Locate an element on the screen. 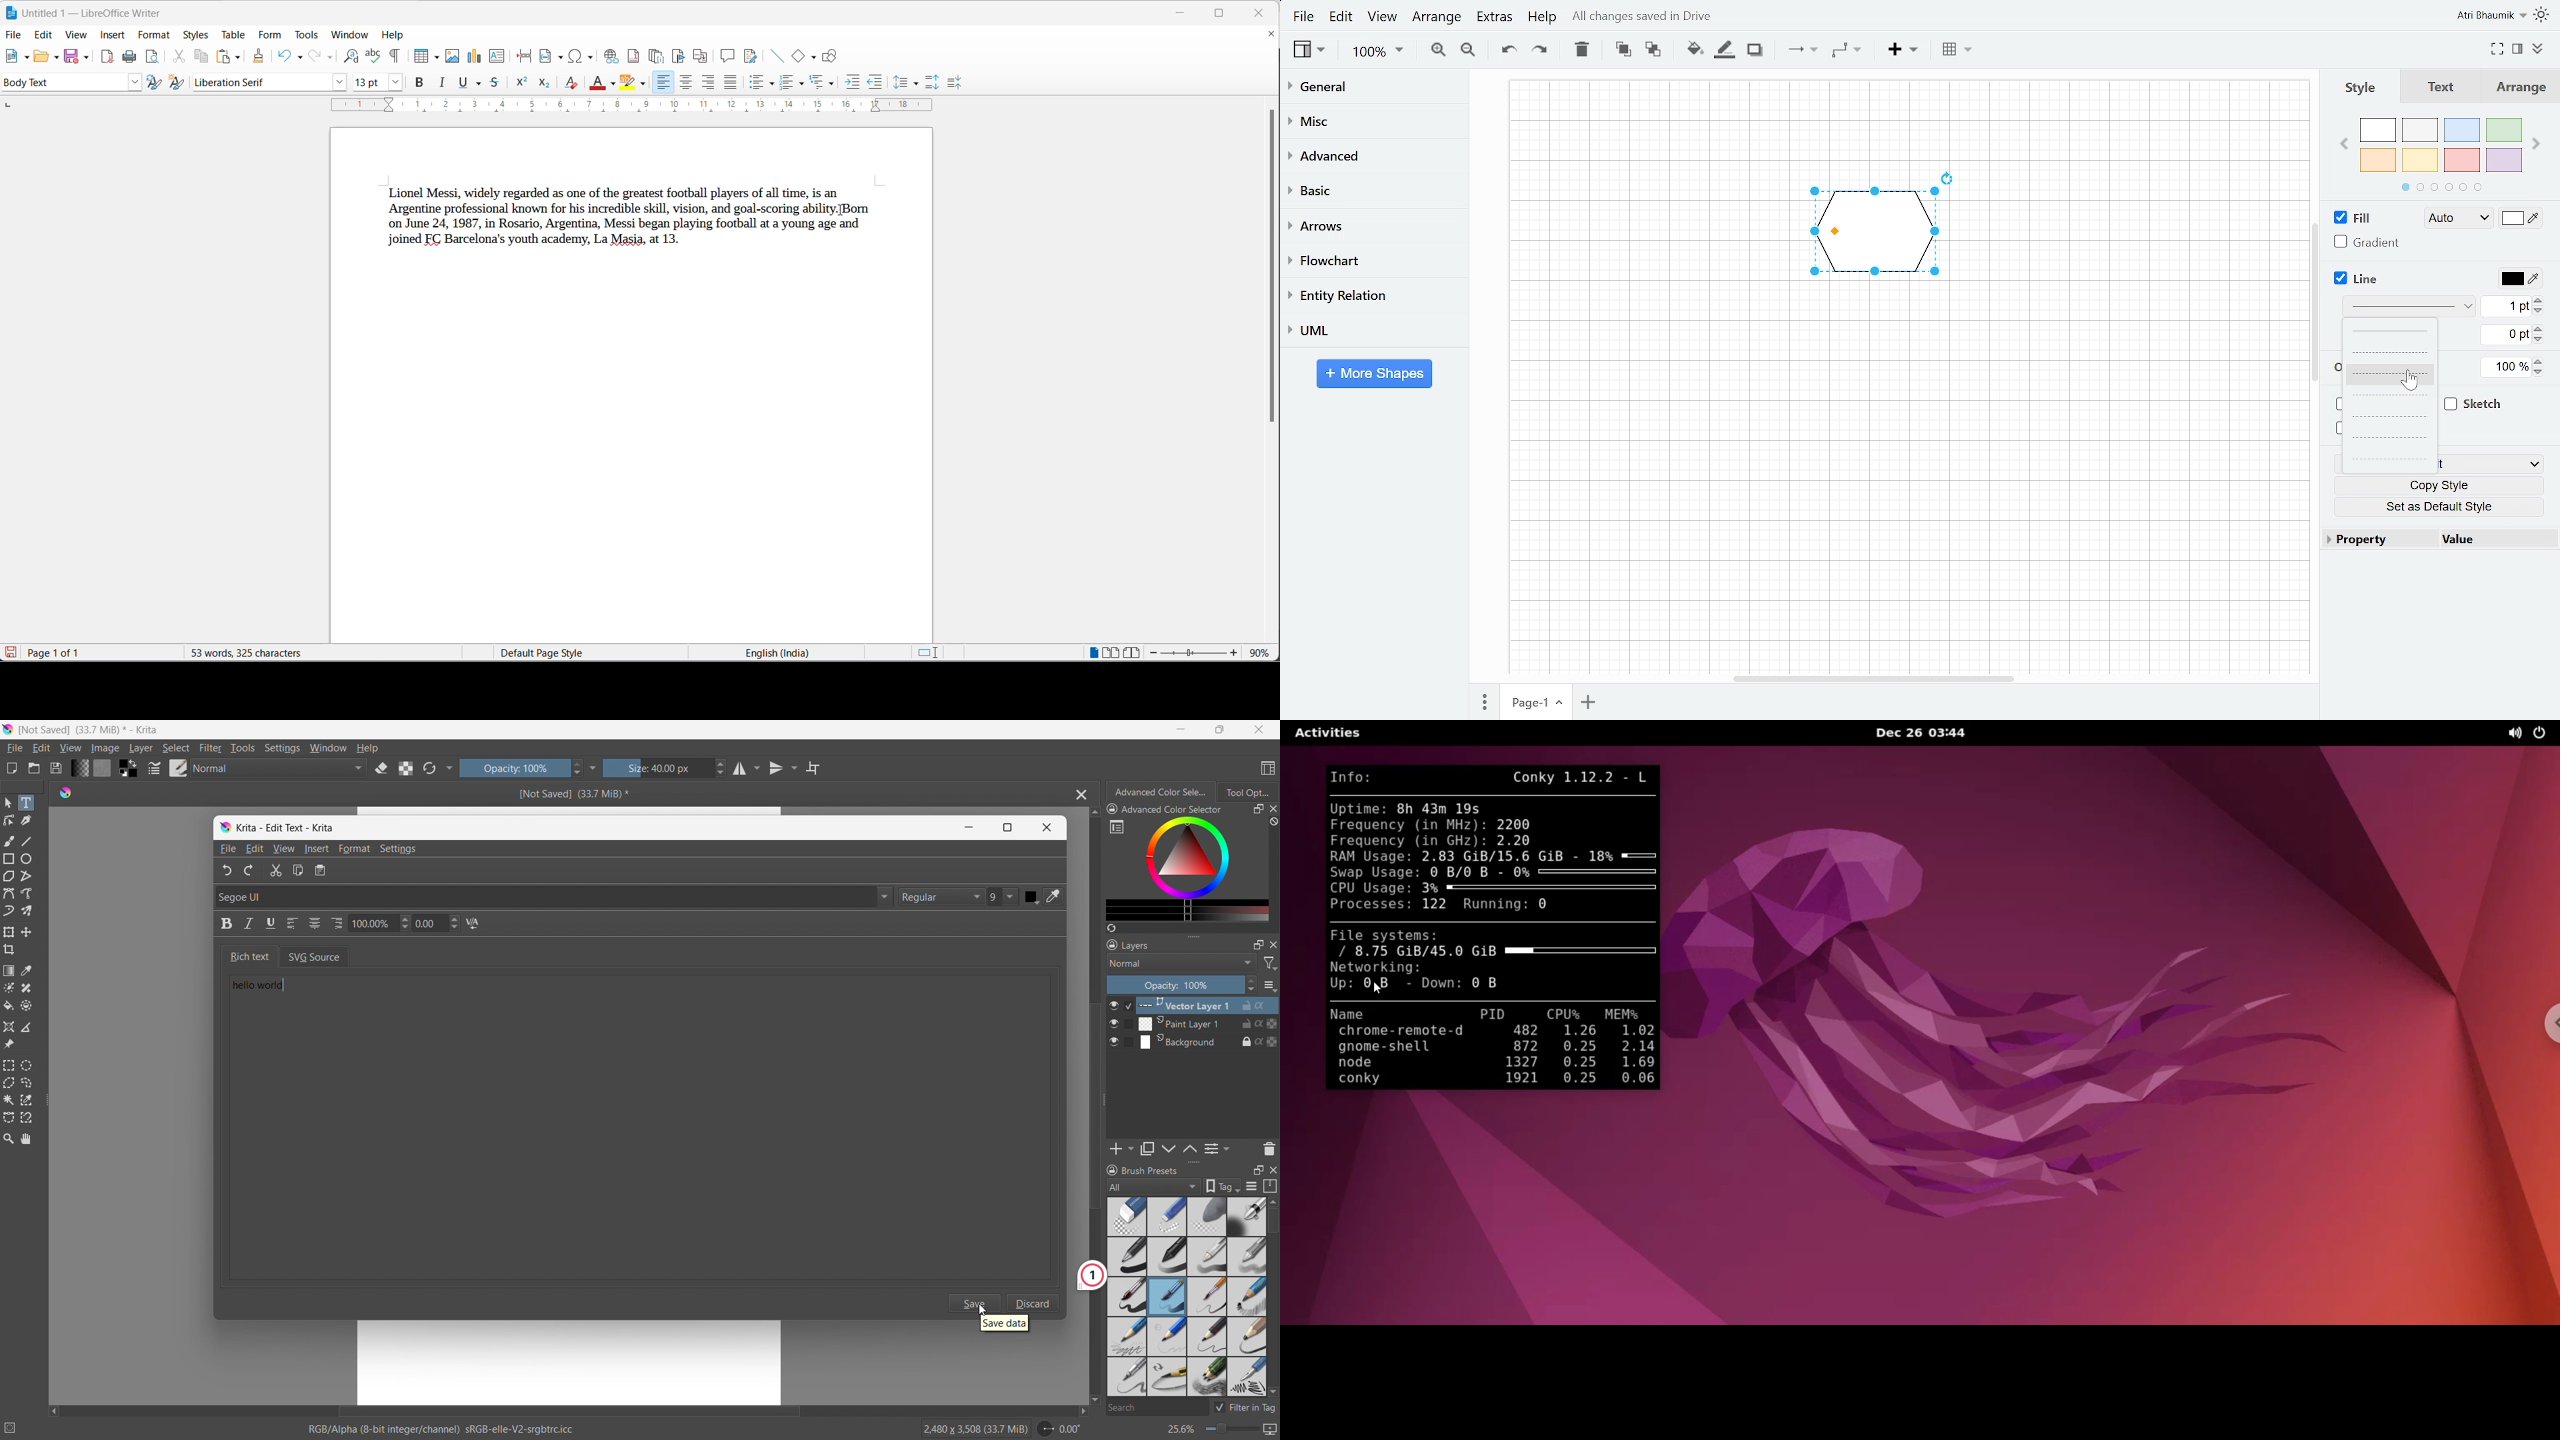 This screenshot has width=2576, height=1456. preserve alpha is located at coordinates (405, 769).